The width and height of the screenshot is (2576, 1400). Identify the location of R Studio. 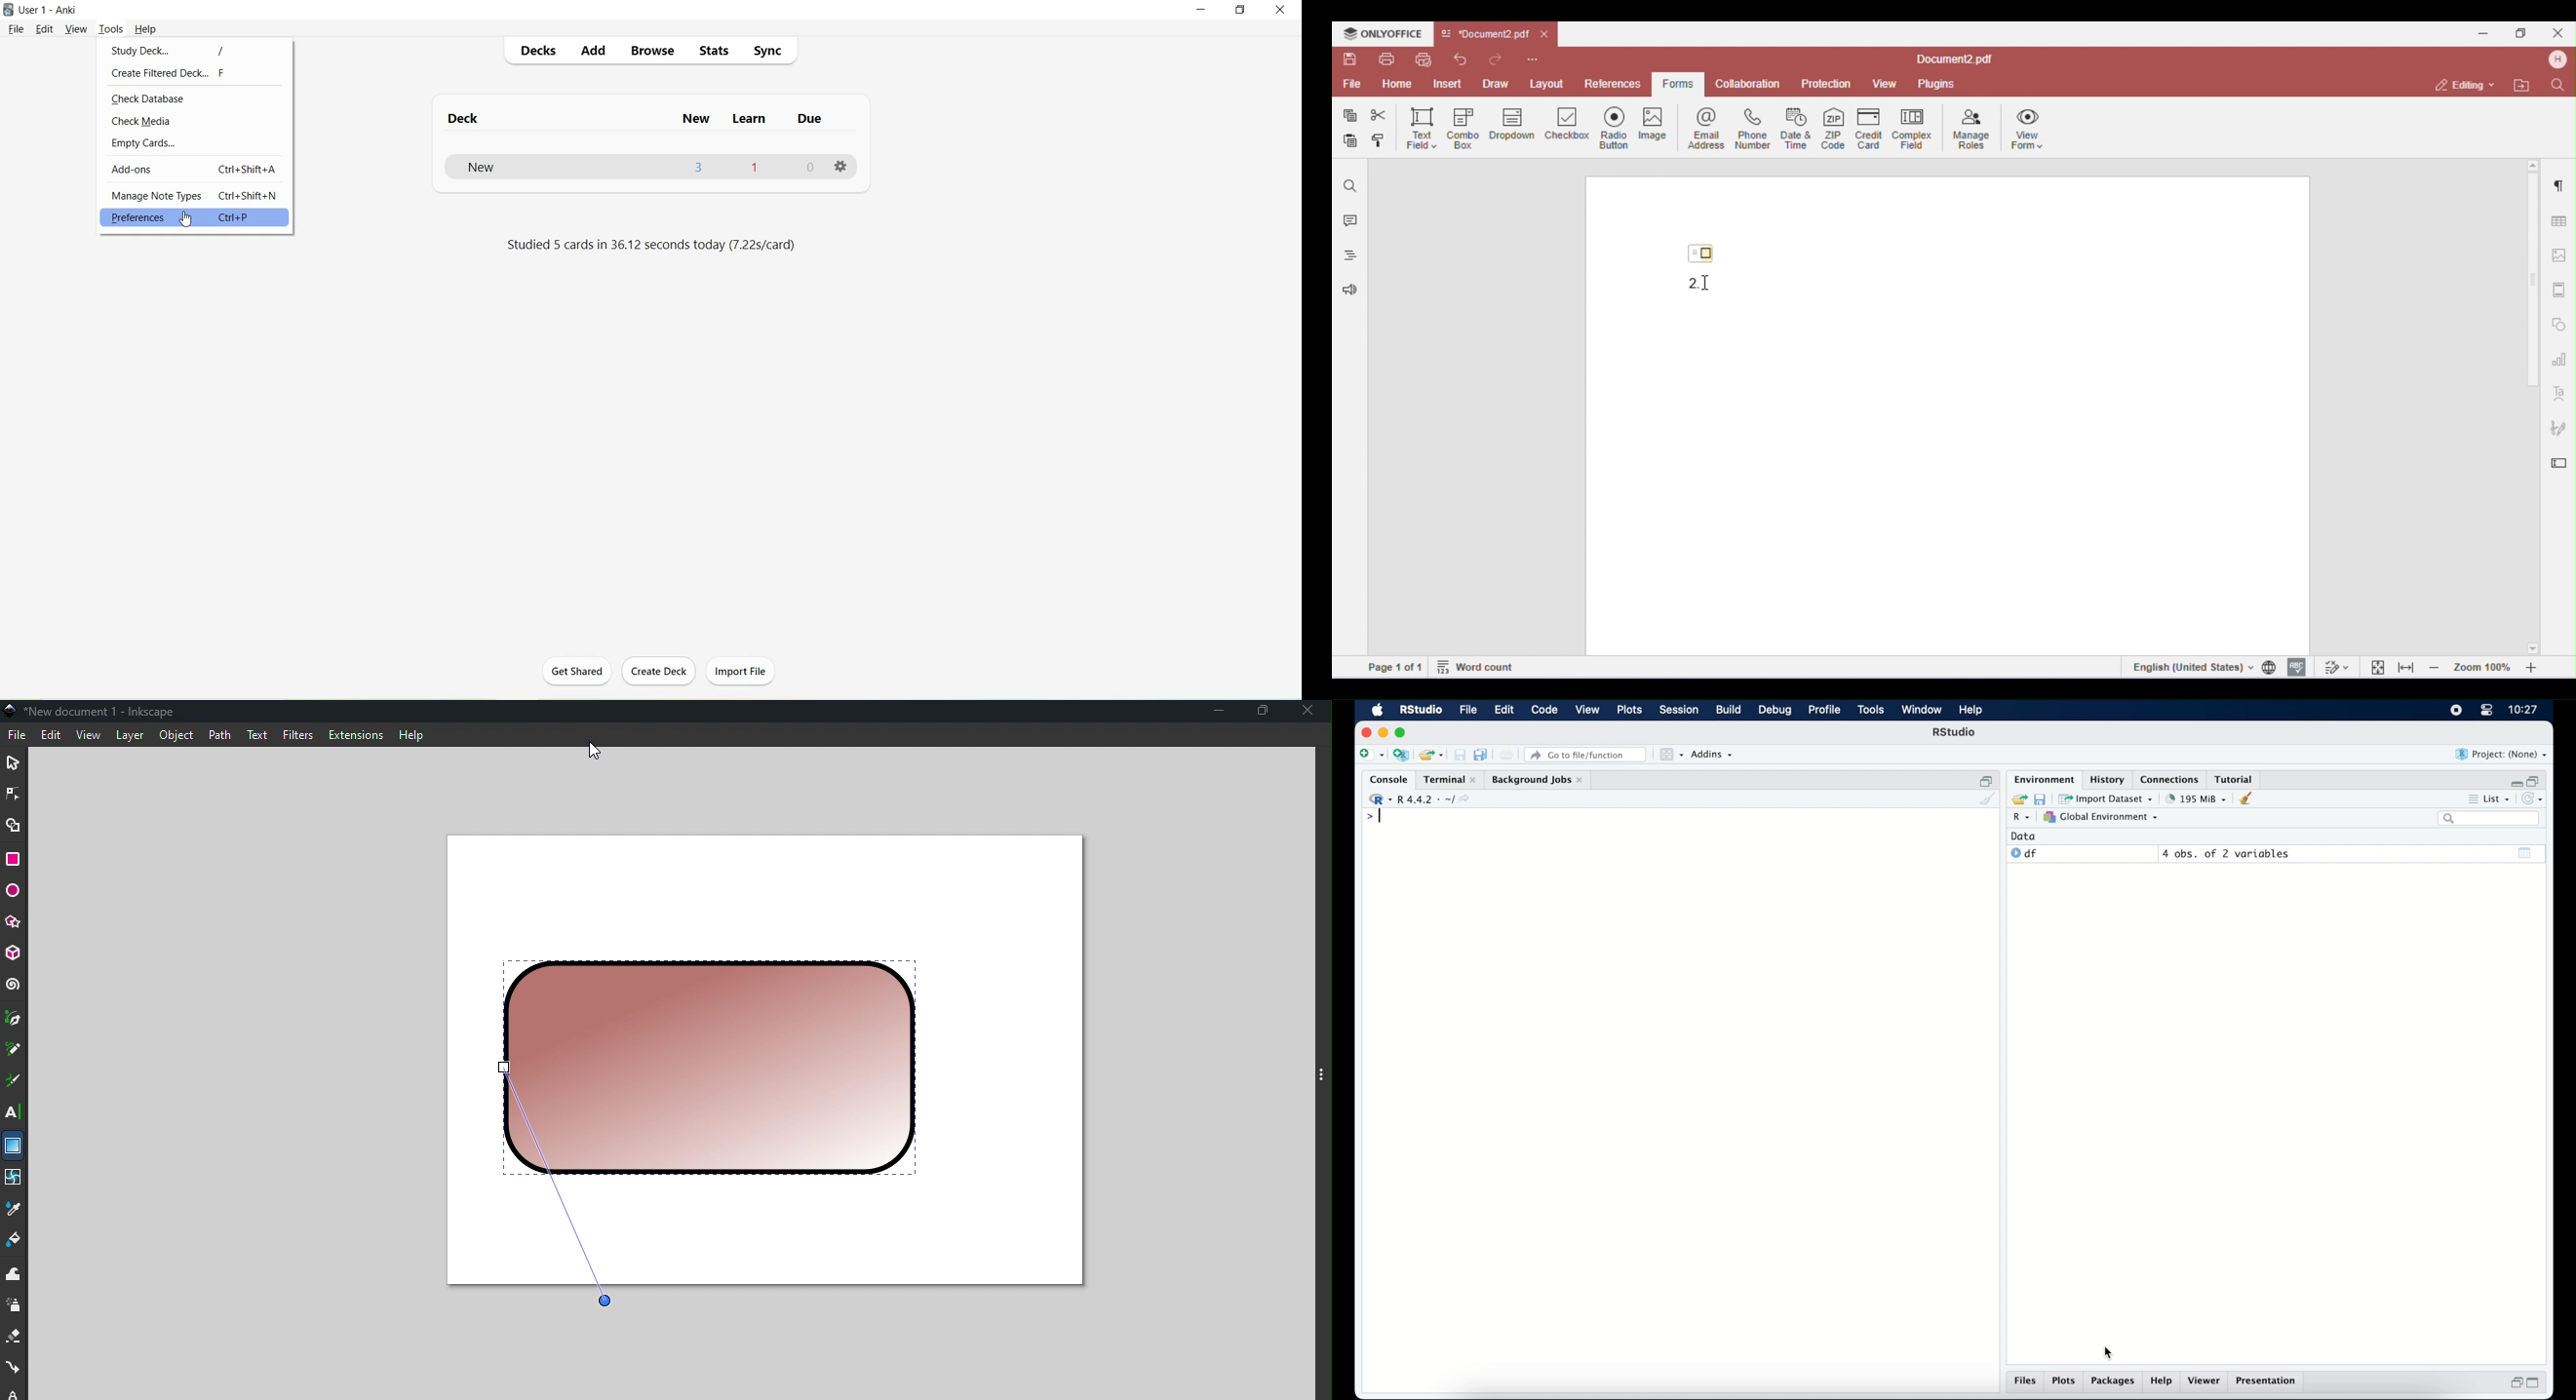
(1421, 710).